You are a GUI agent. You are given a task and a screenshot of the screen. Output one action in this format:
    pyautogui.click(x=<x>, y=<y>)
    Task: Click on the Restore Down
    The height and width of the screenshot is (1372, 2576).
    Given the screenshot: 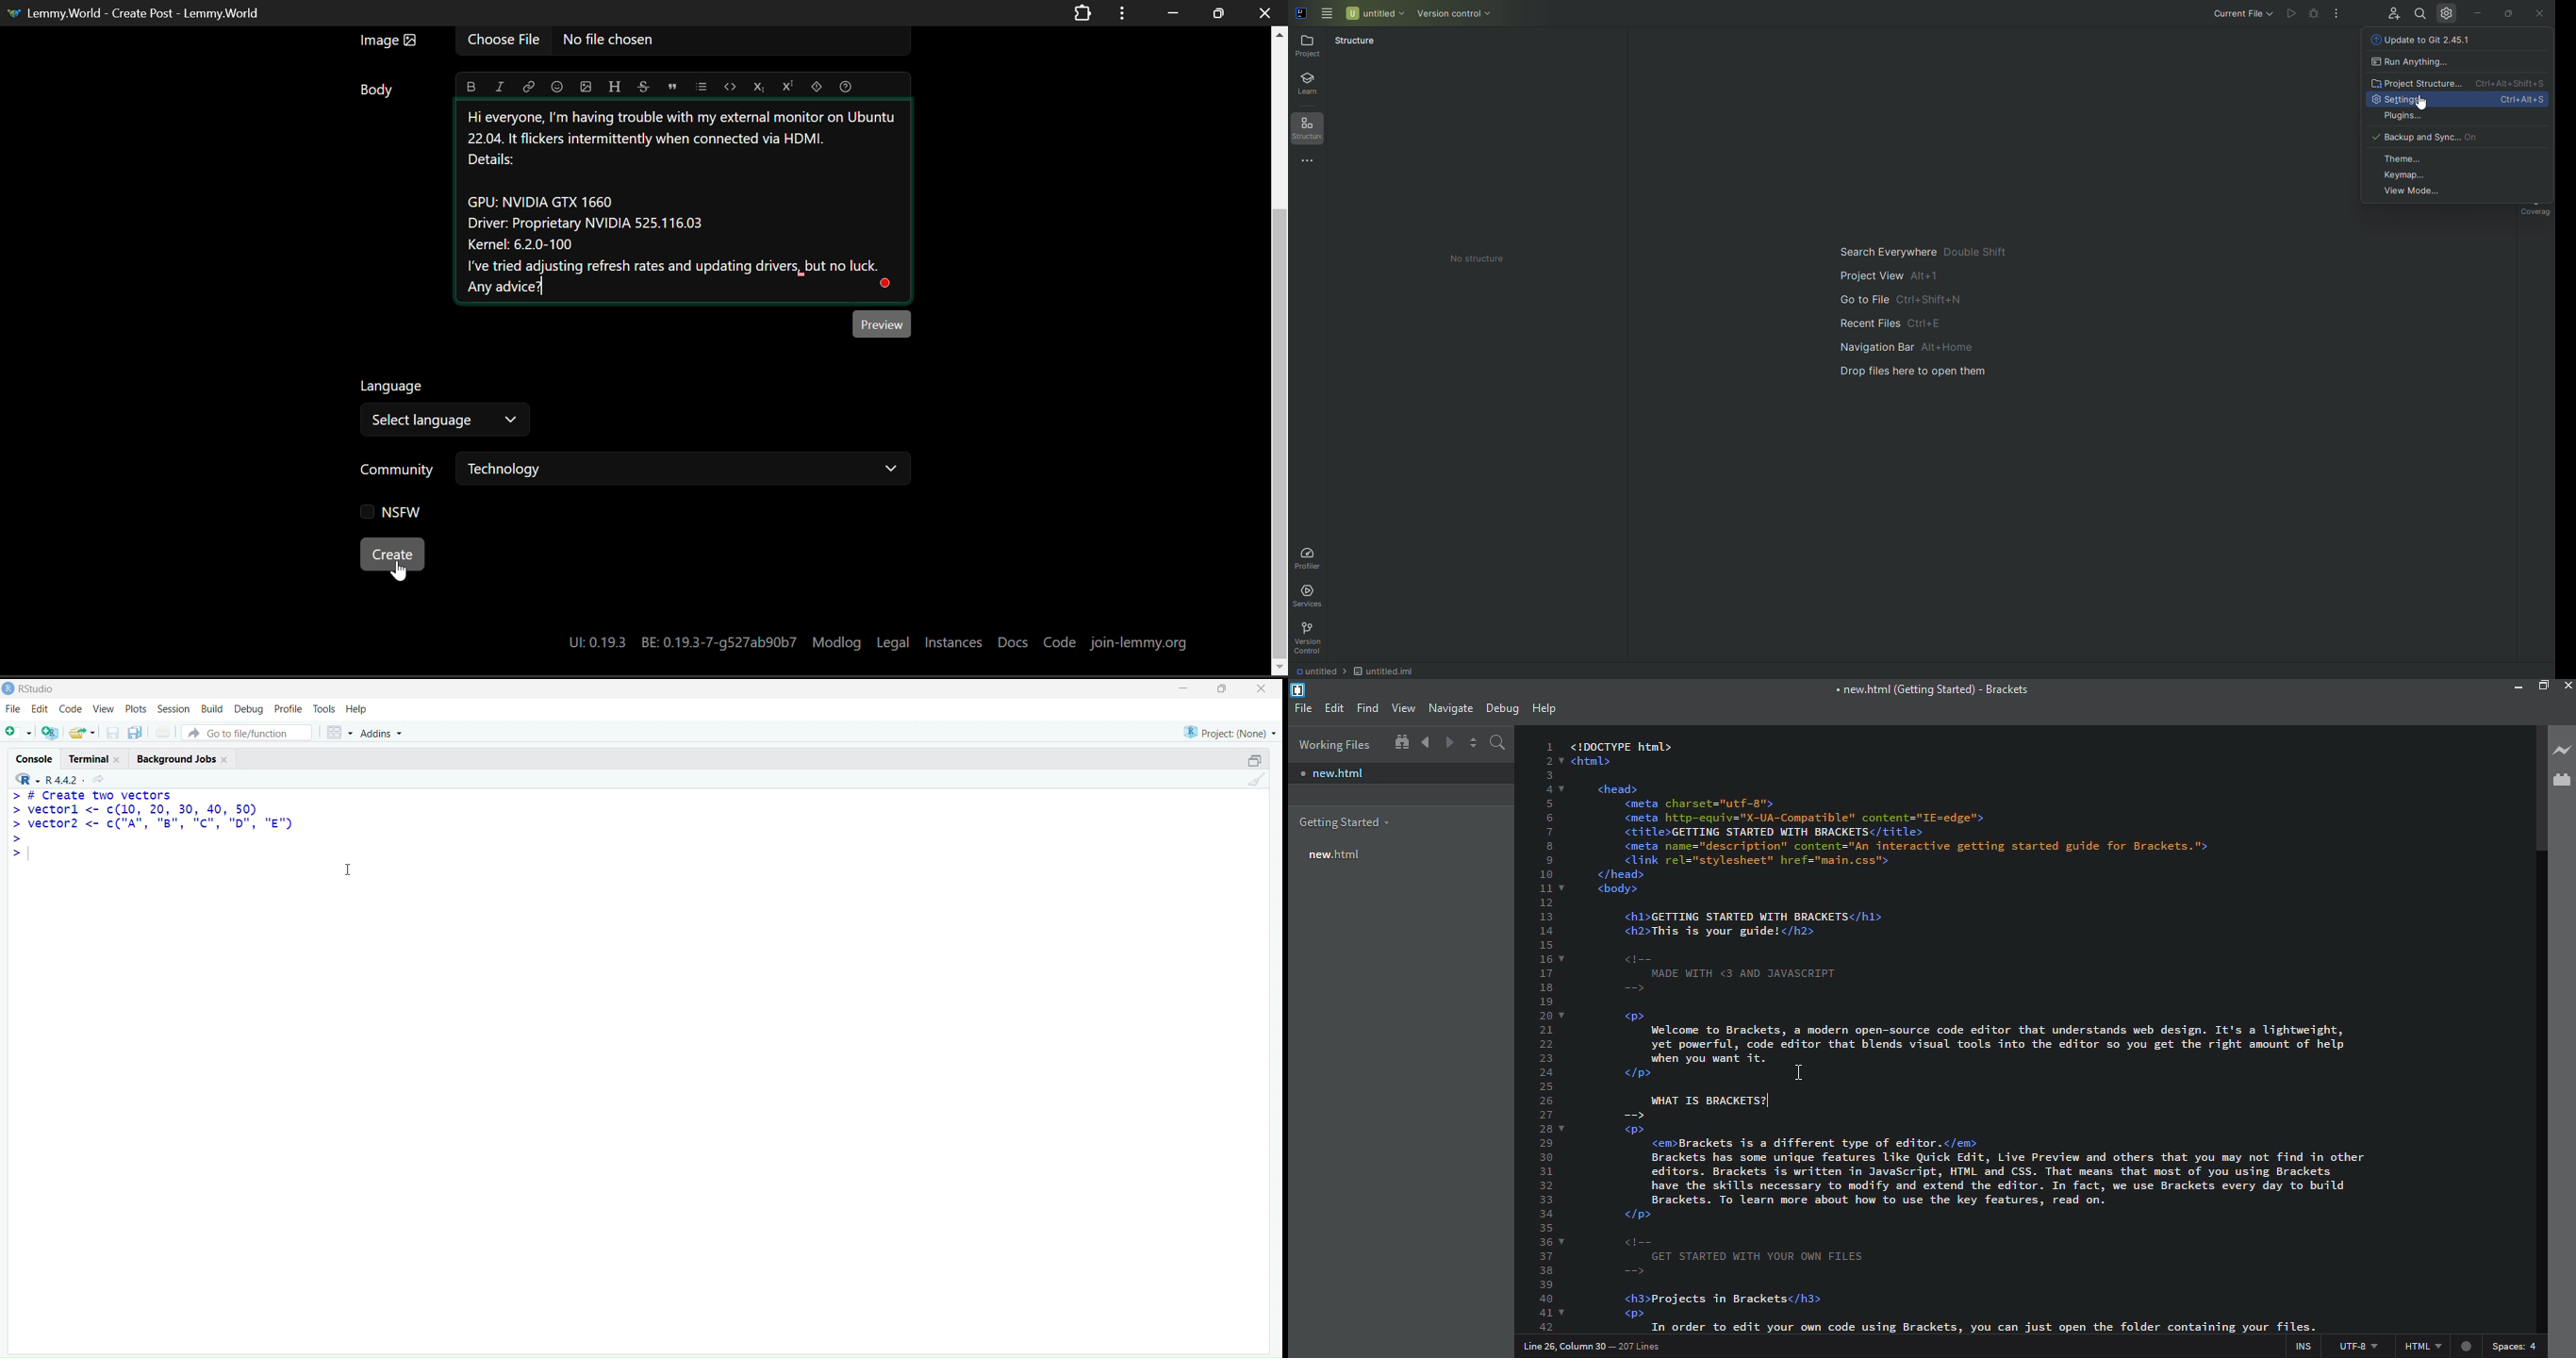 What is the action you would take?
    pyautogui.click(x=1170, y=11)
    